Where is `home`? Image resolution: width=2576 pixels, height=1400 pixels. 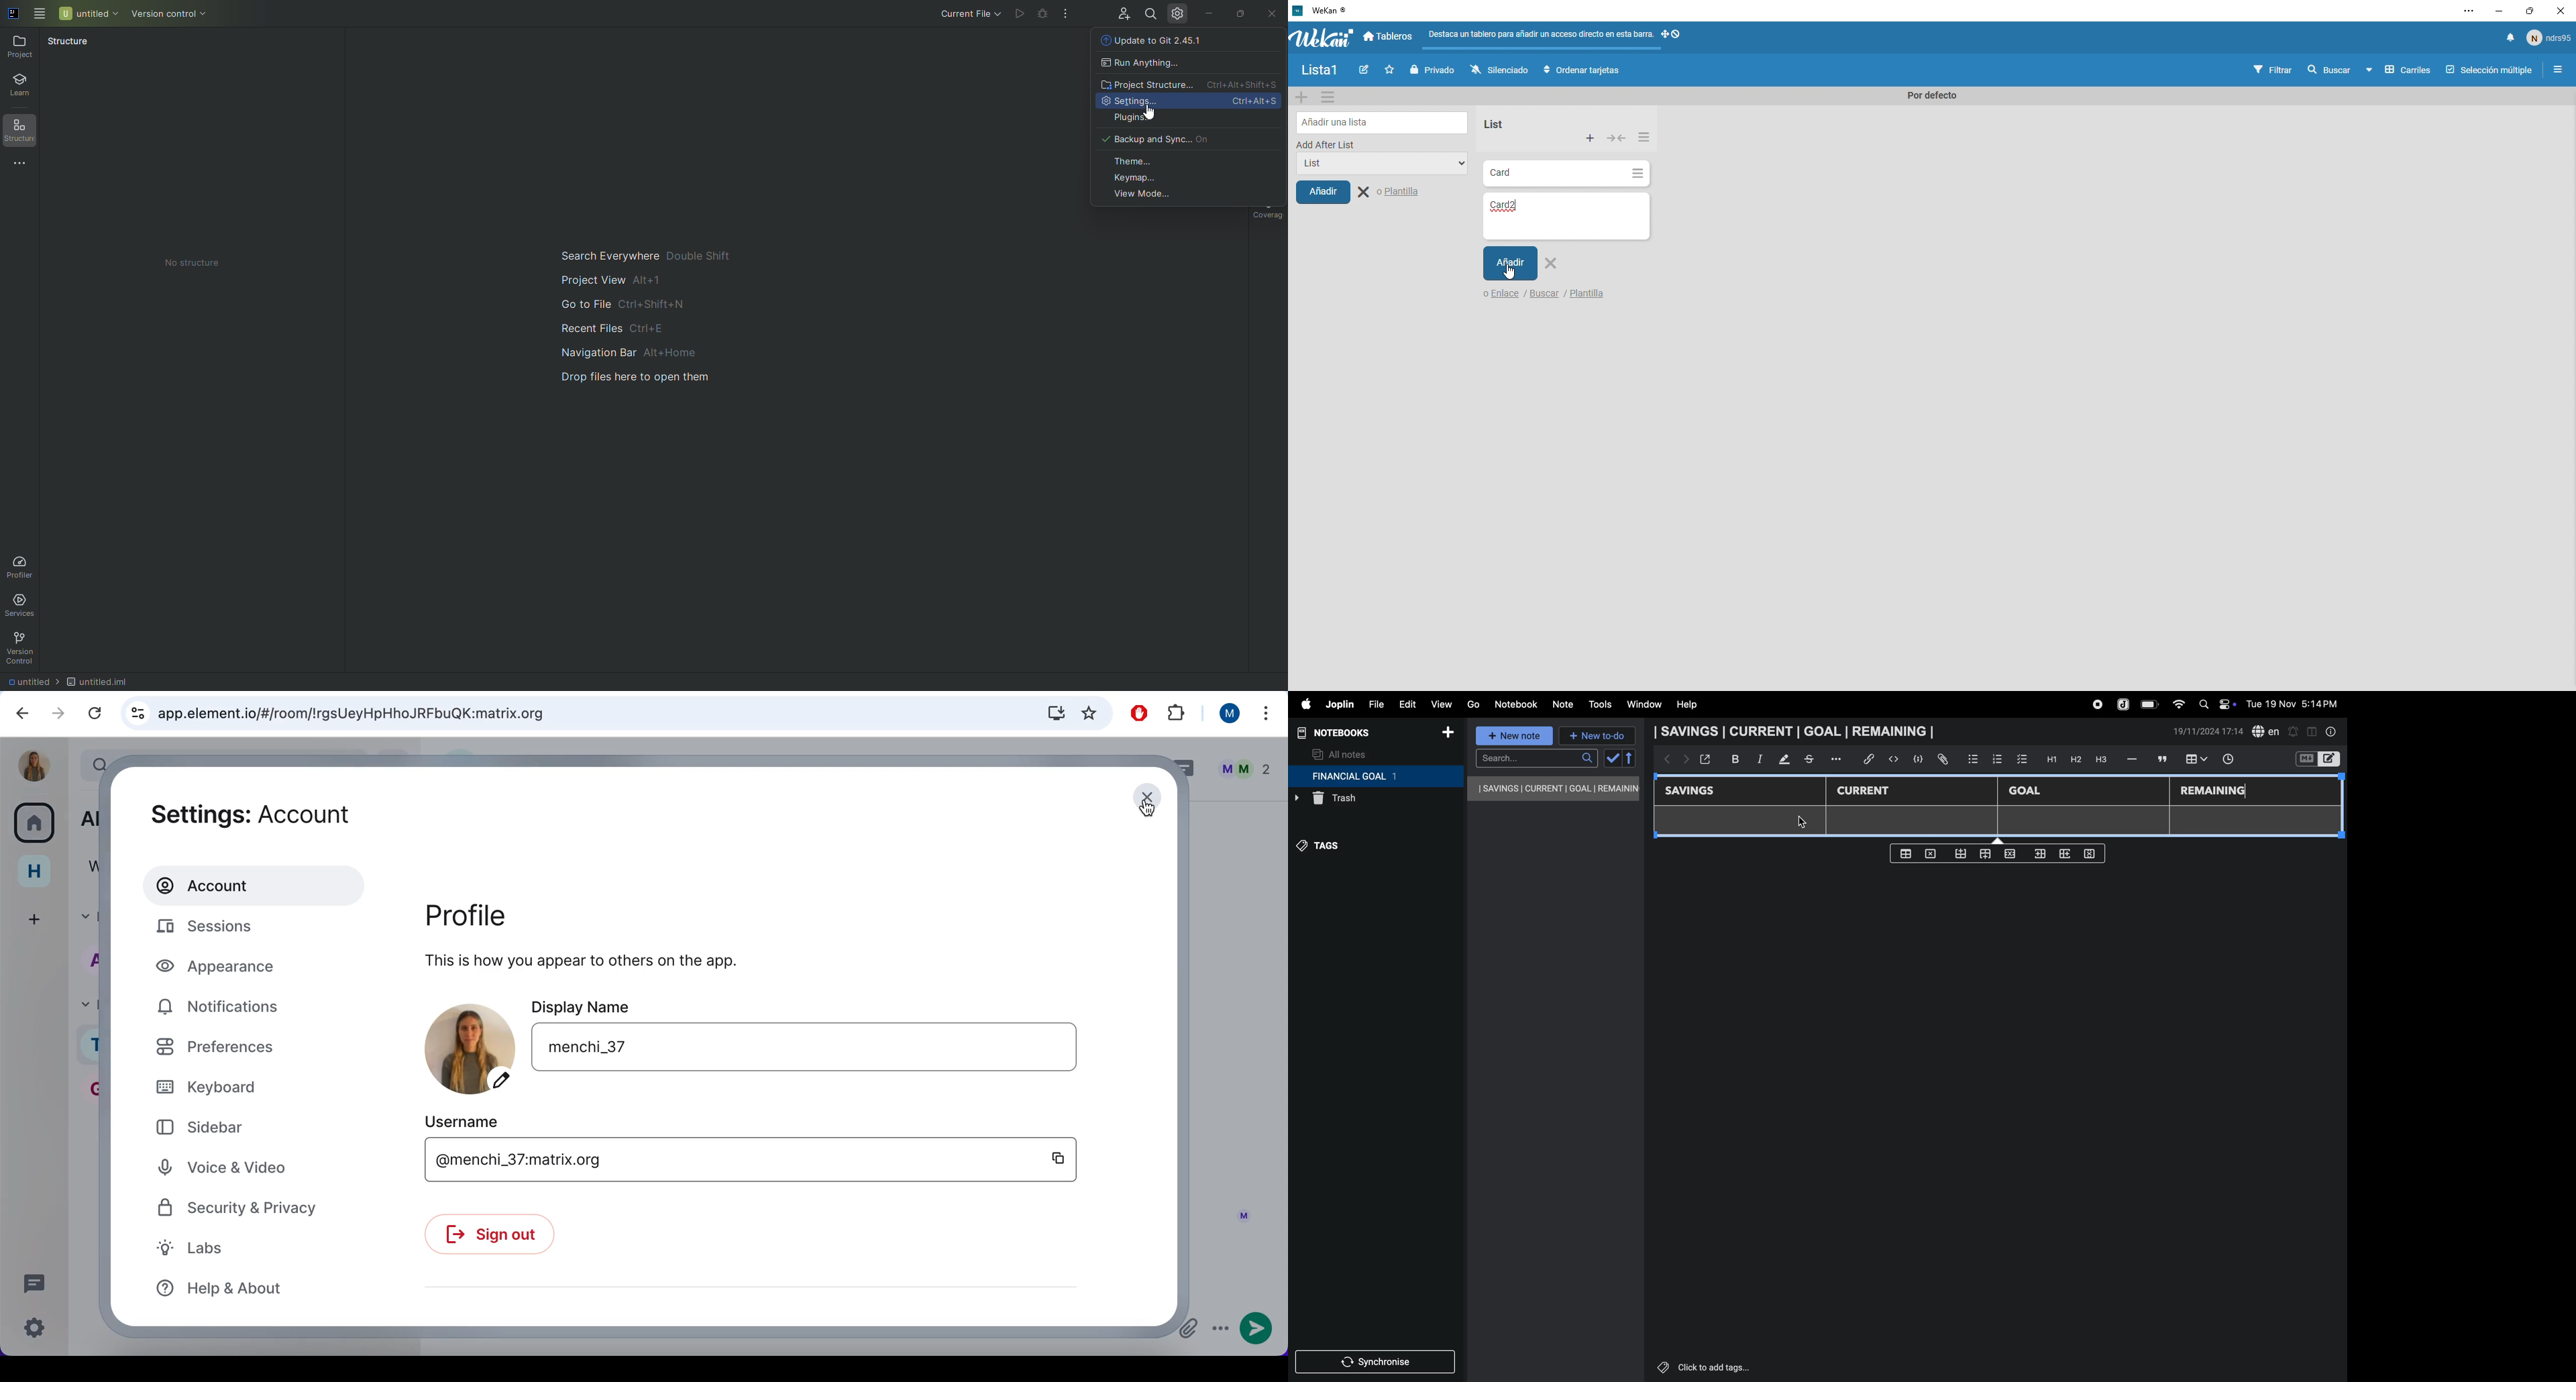
home is located at coordinates (33, 874).